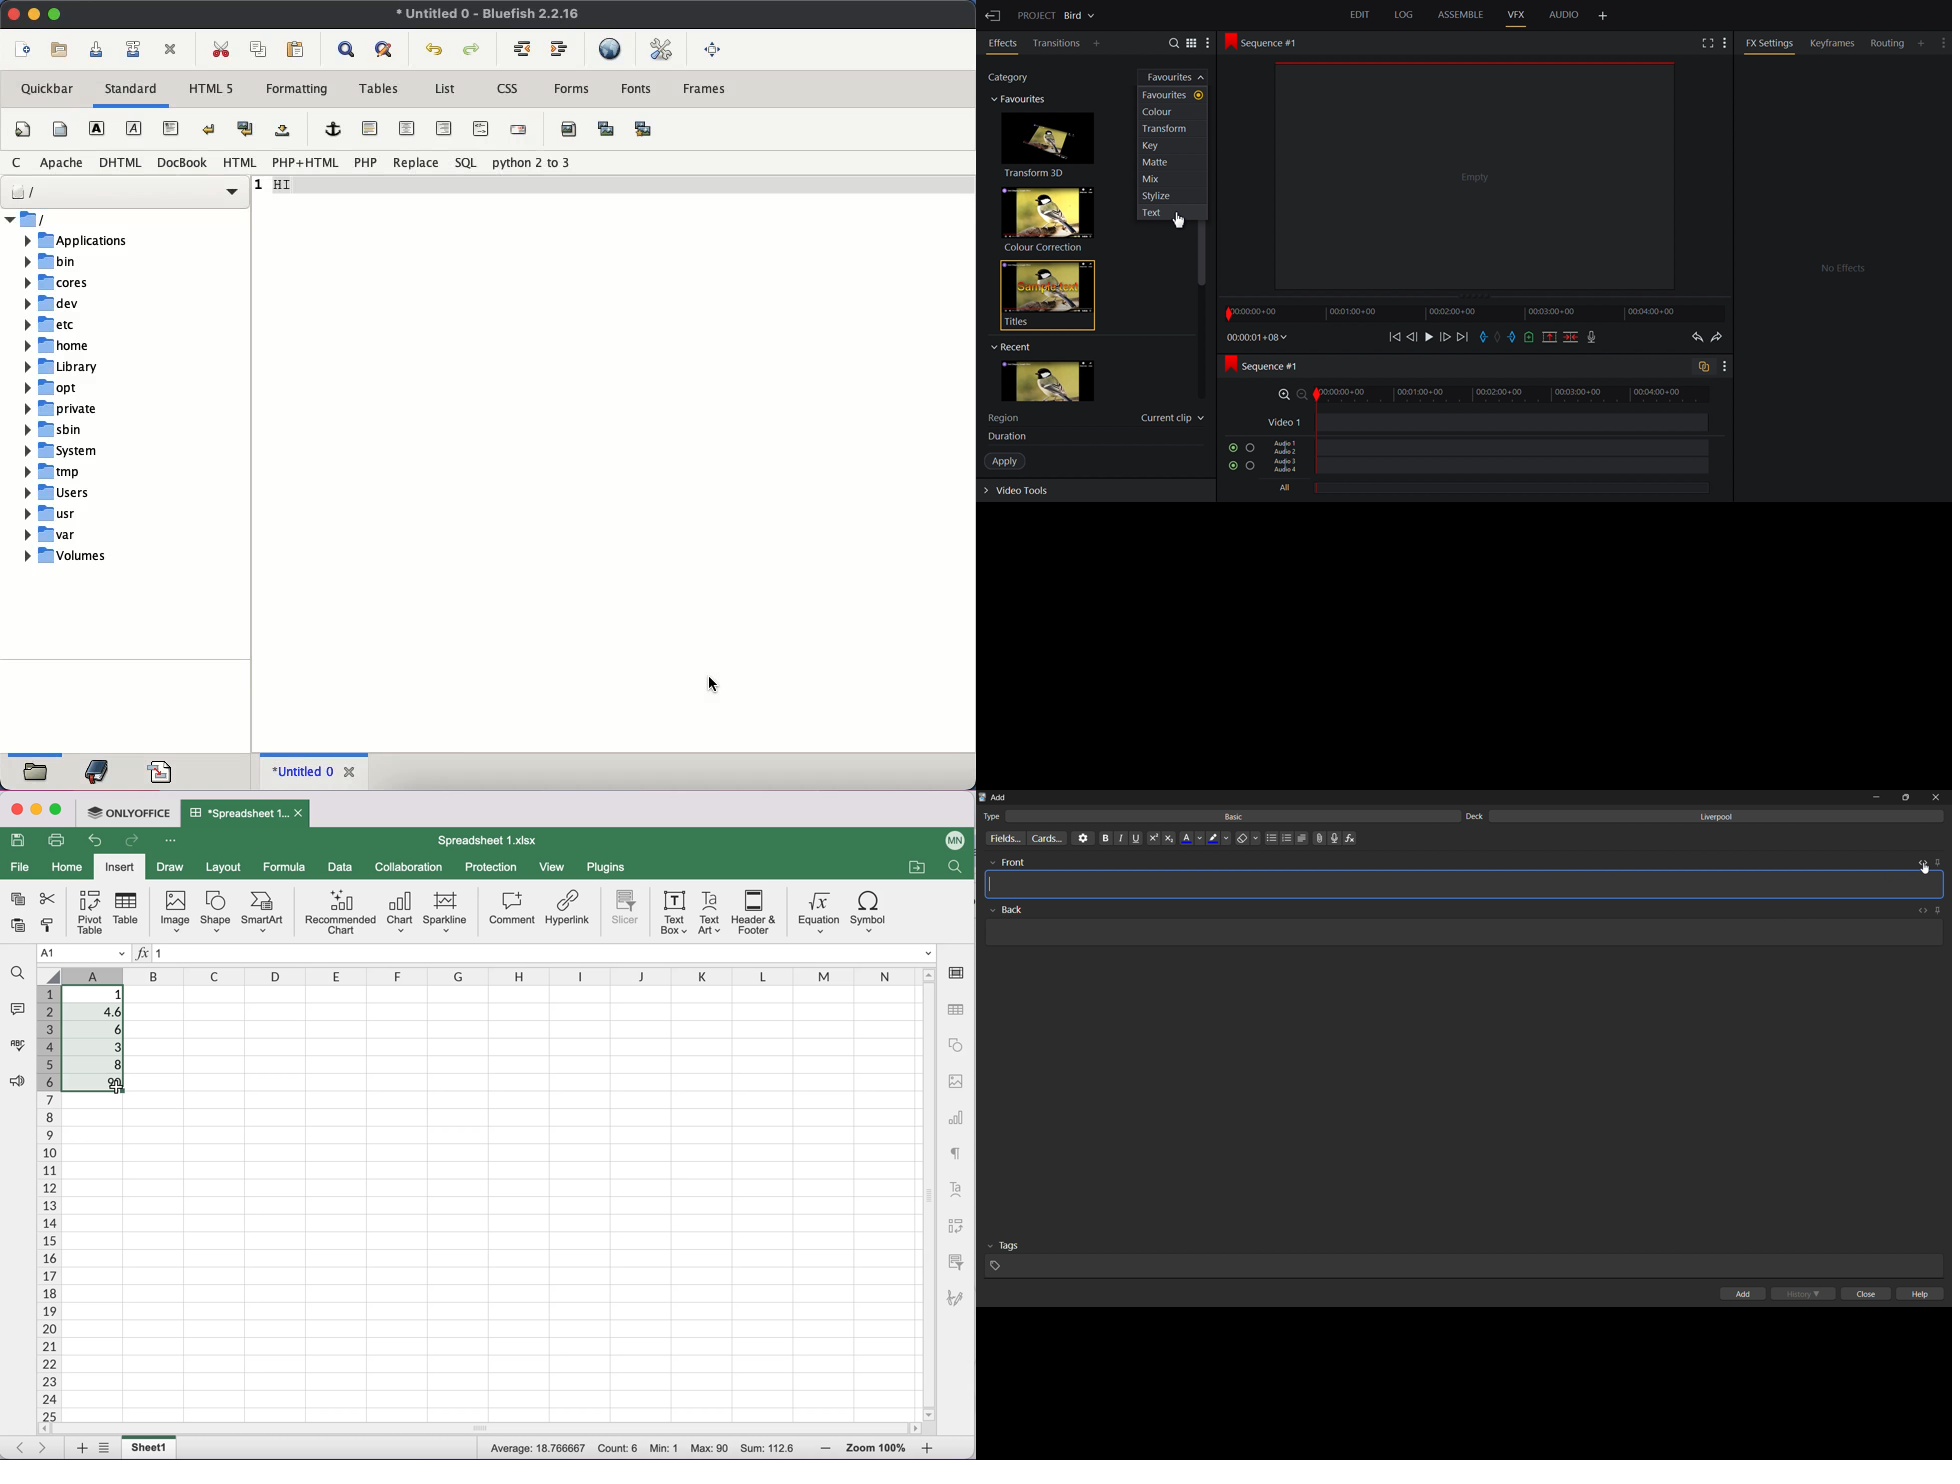 The width and height of the screenshot is (1960, 1484). Describe the element at coordinates (1048, 296) in the screenshot. I see `Titles` at that location.